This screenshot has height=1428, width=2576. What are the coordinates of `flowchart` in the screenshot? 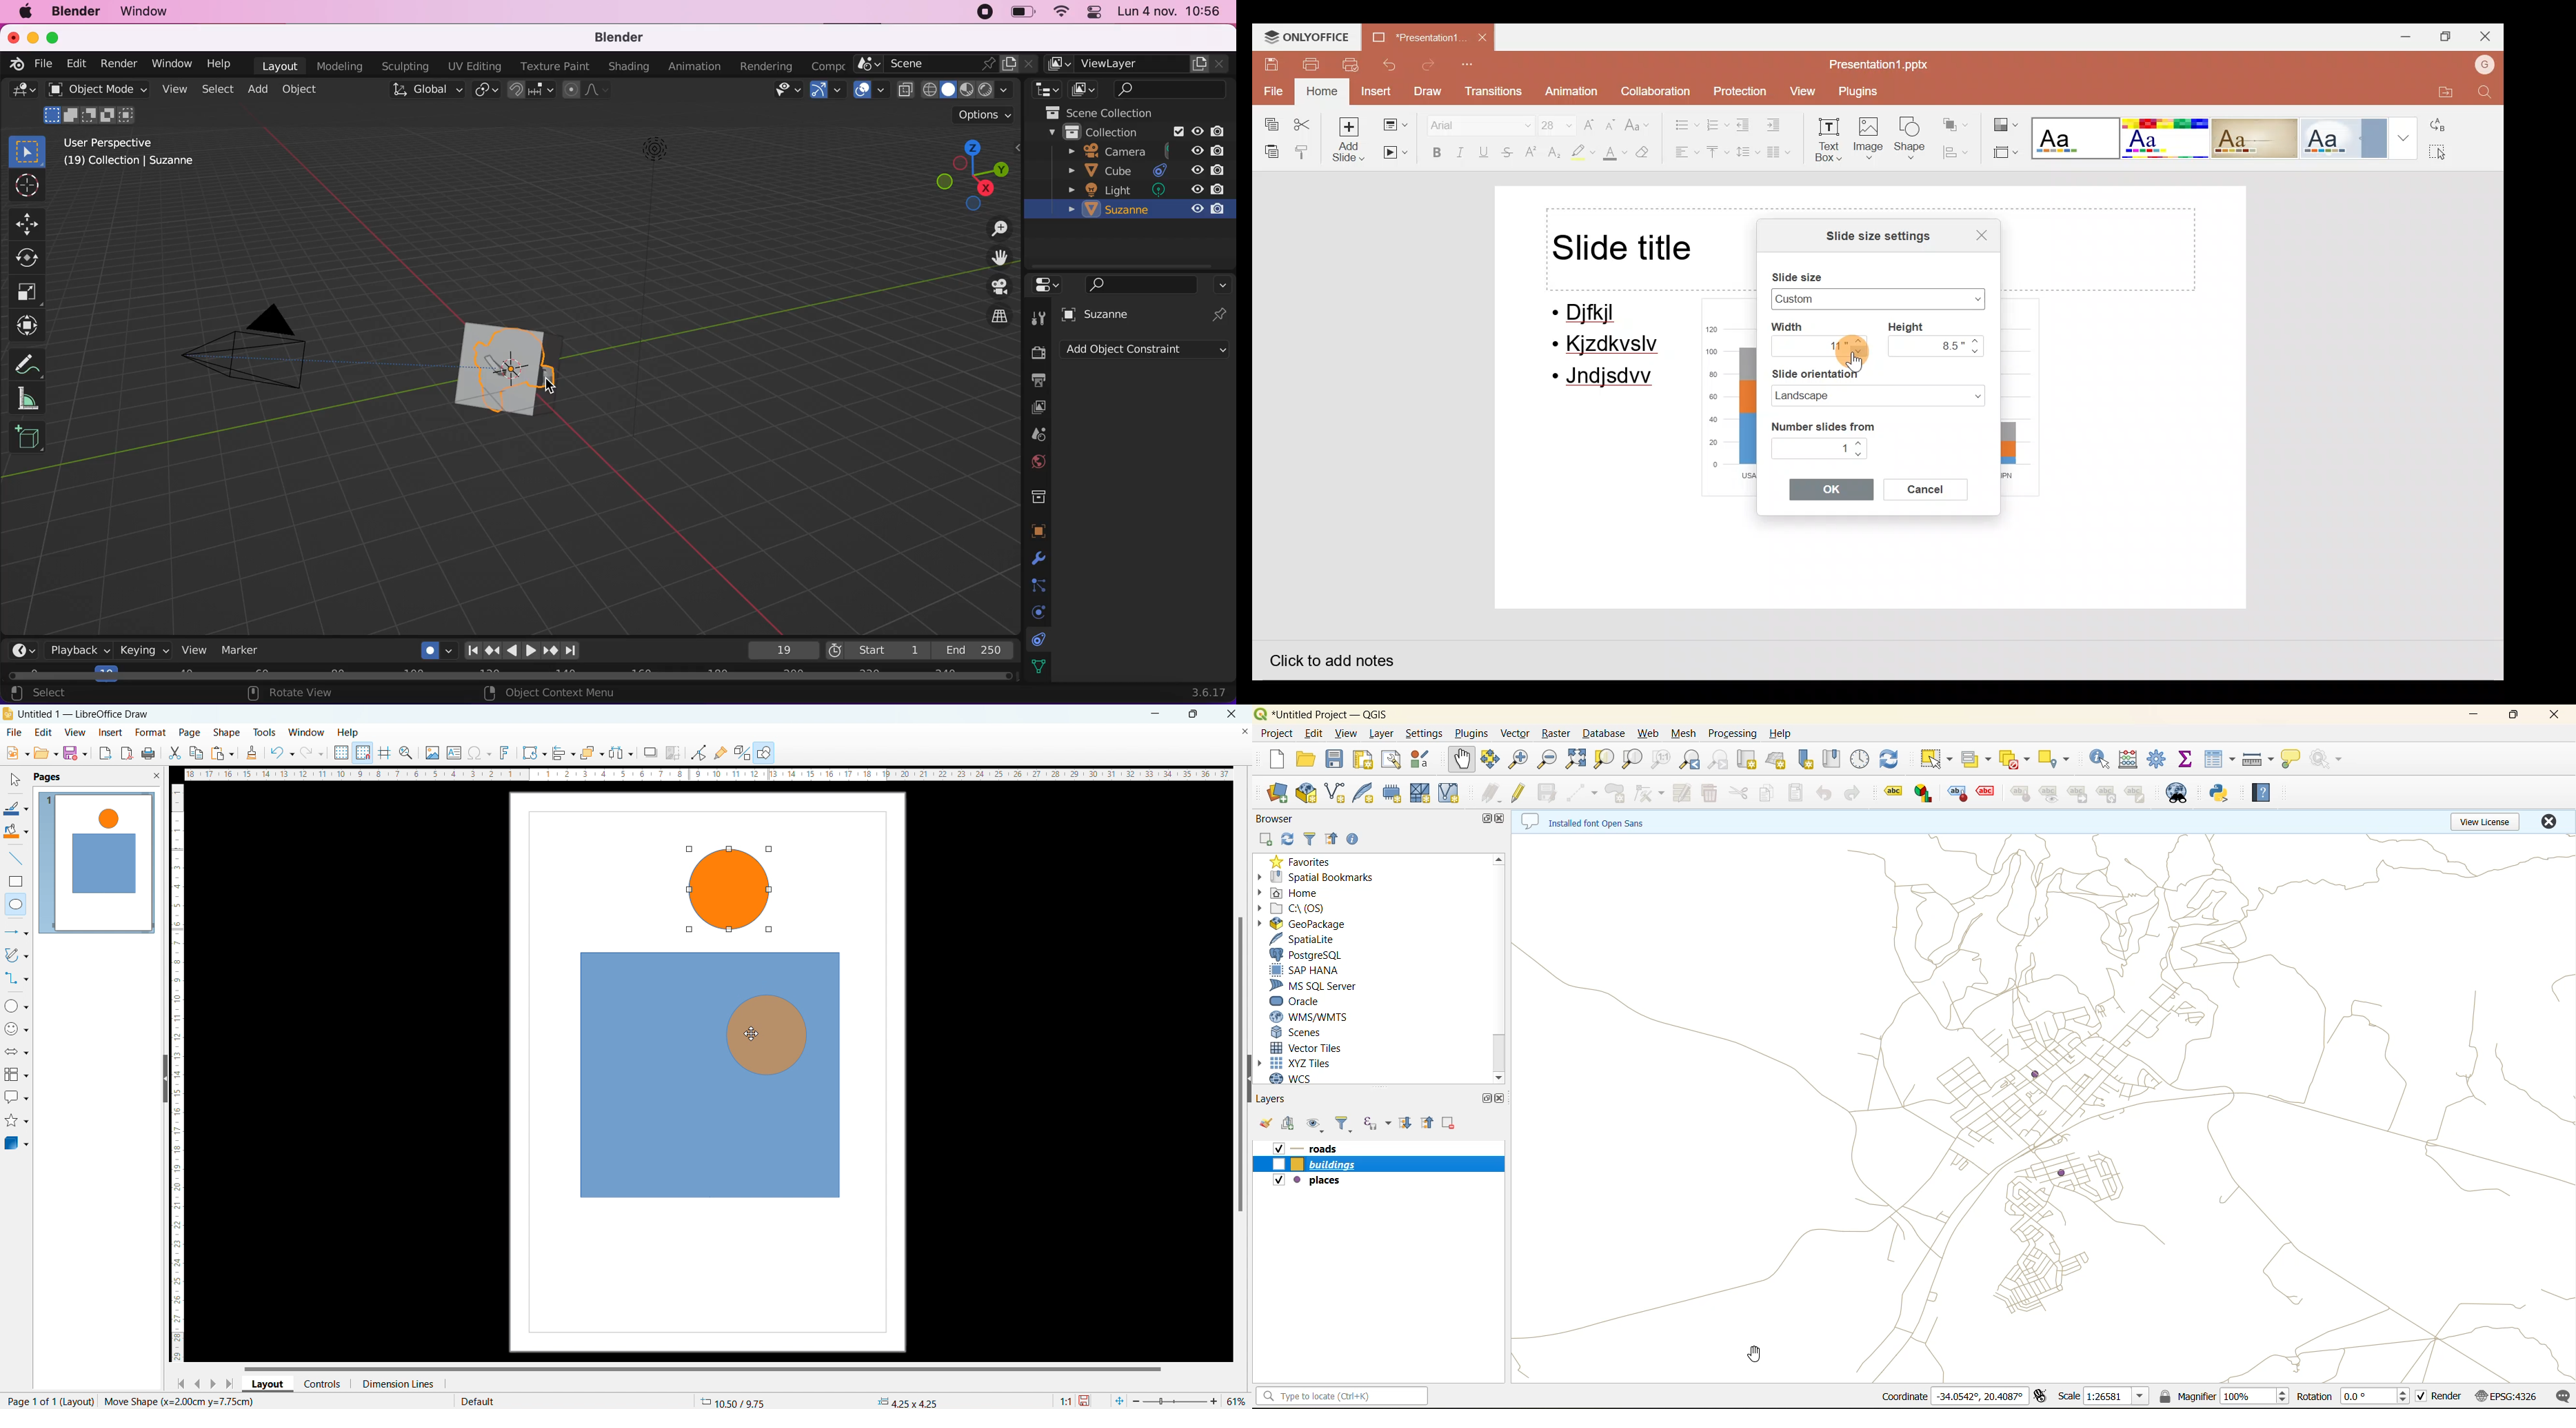 It's located at (17, 1074).